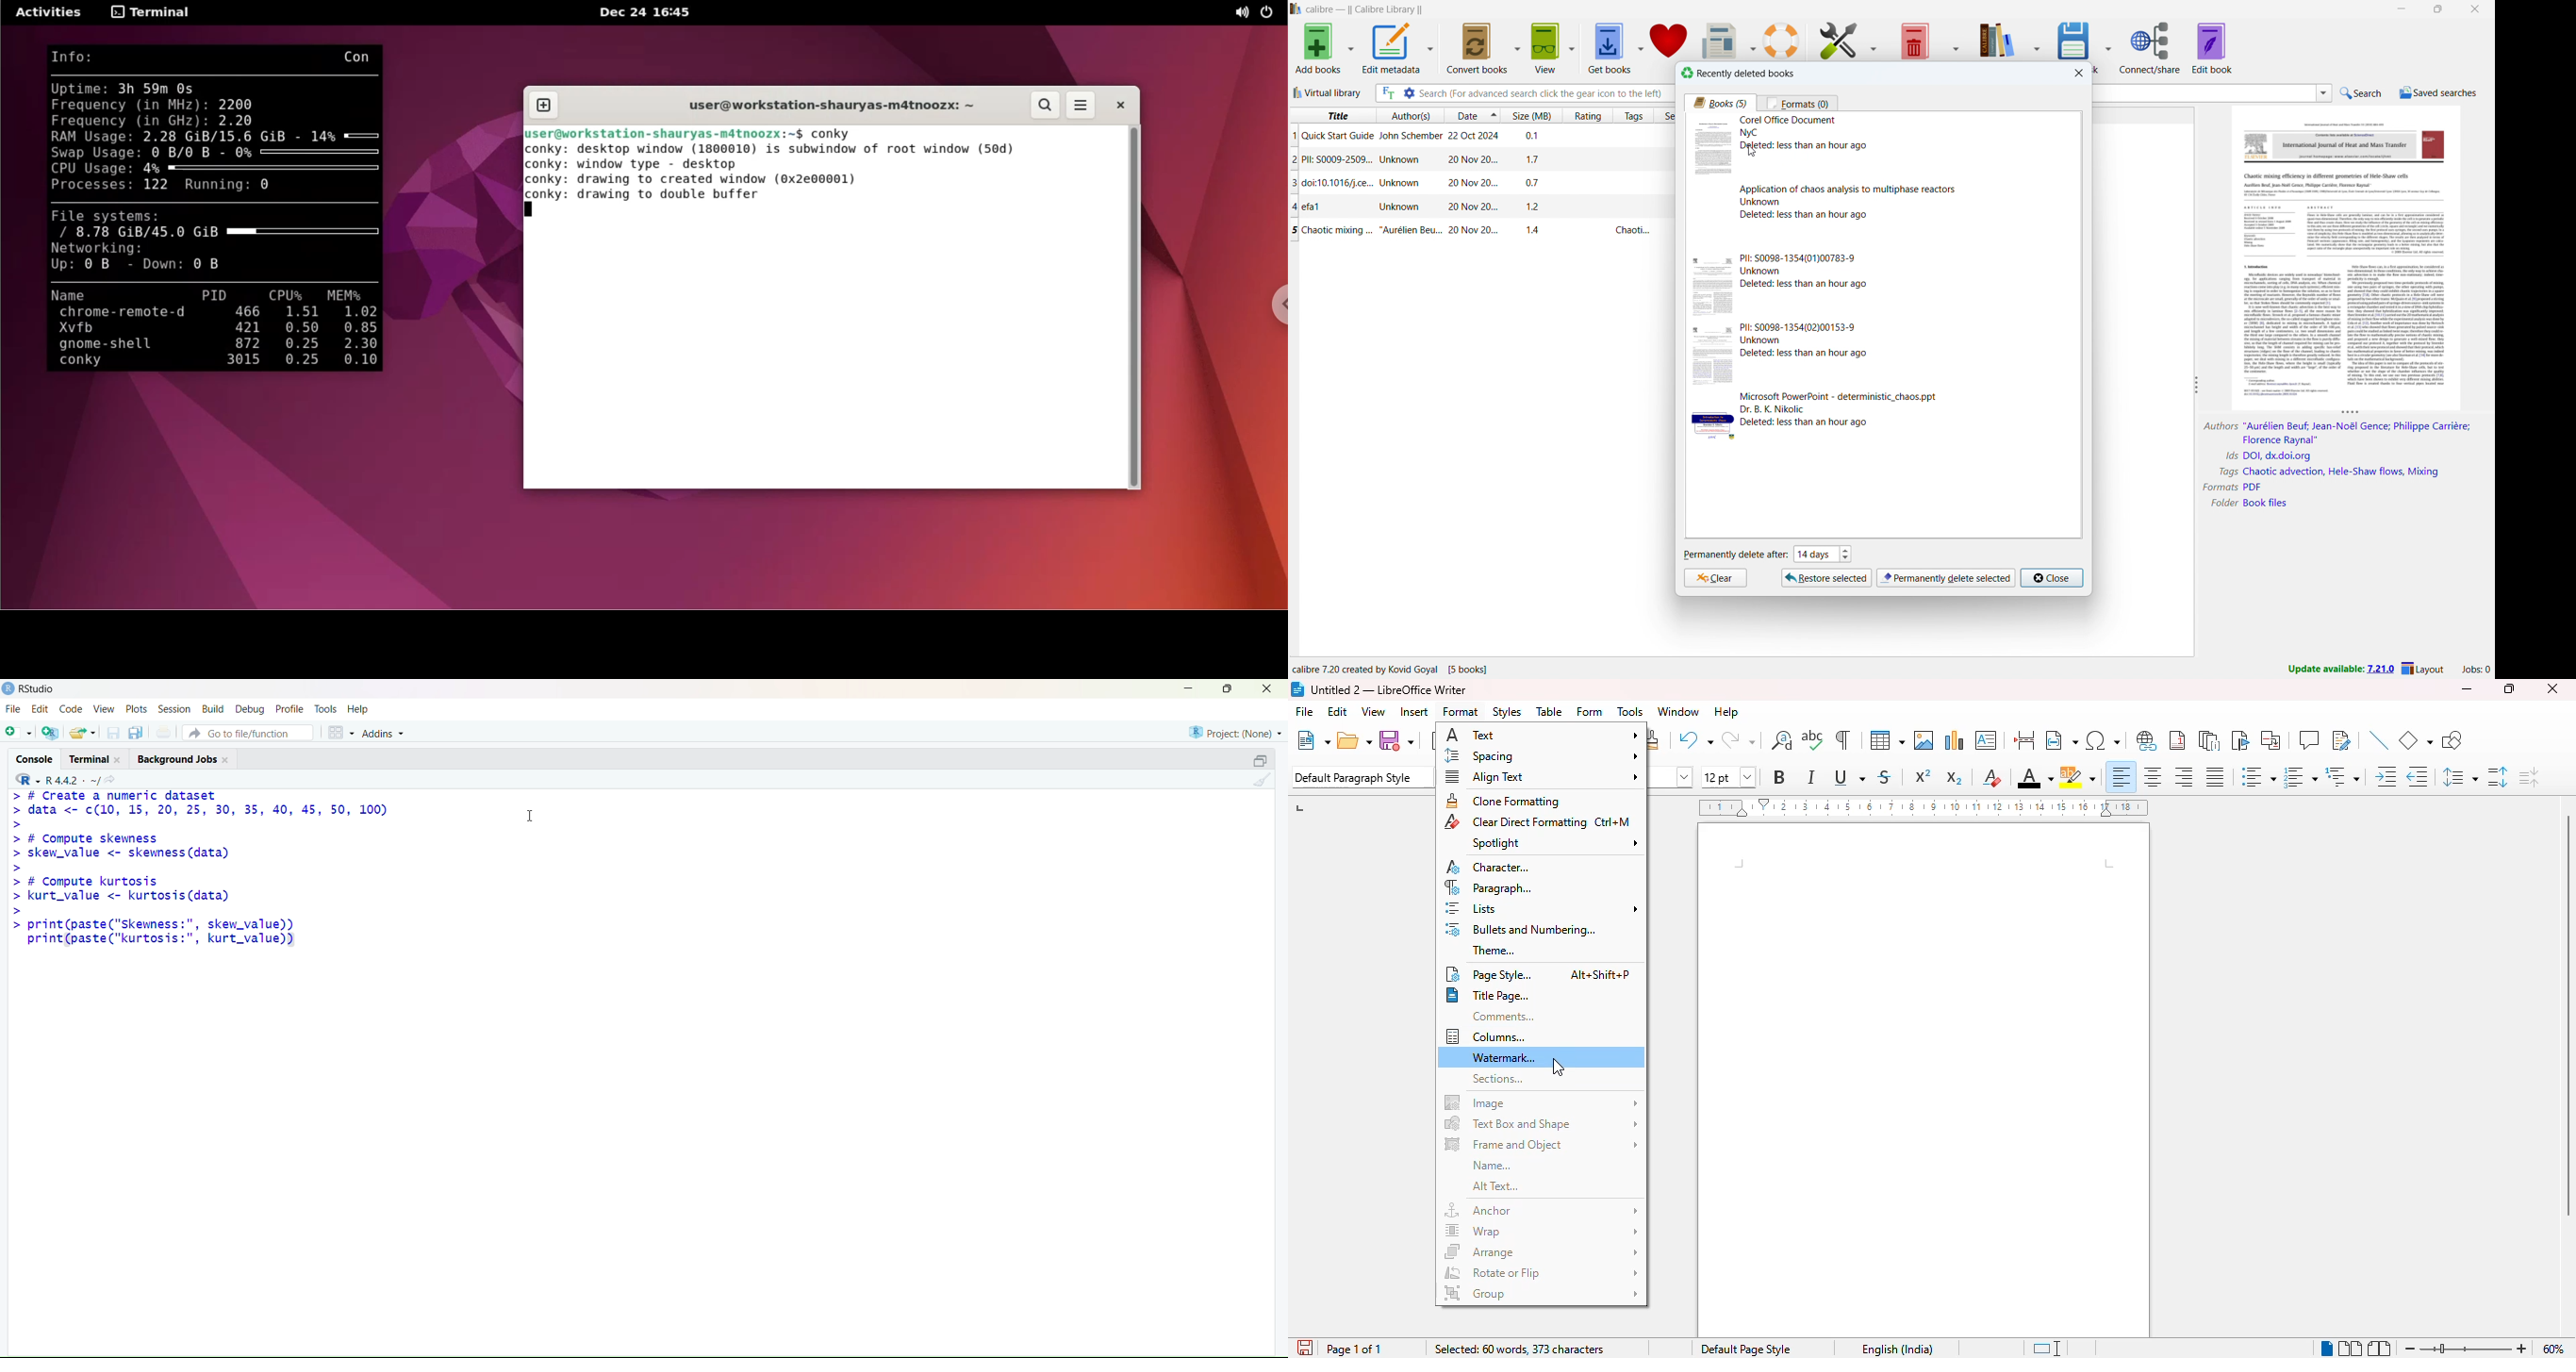 The image size is (2576, 1372). I want to click on columns, so click(1485, 1036).